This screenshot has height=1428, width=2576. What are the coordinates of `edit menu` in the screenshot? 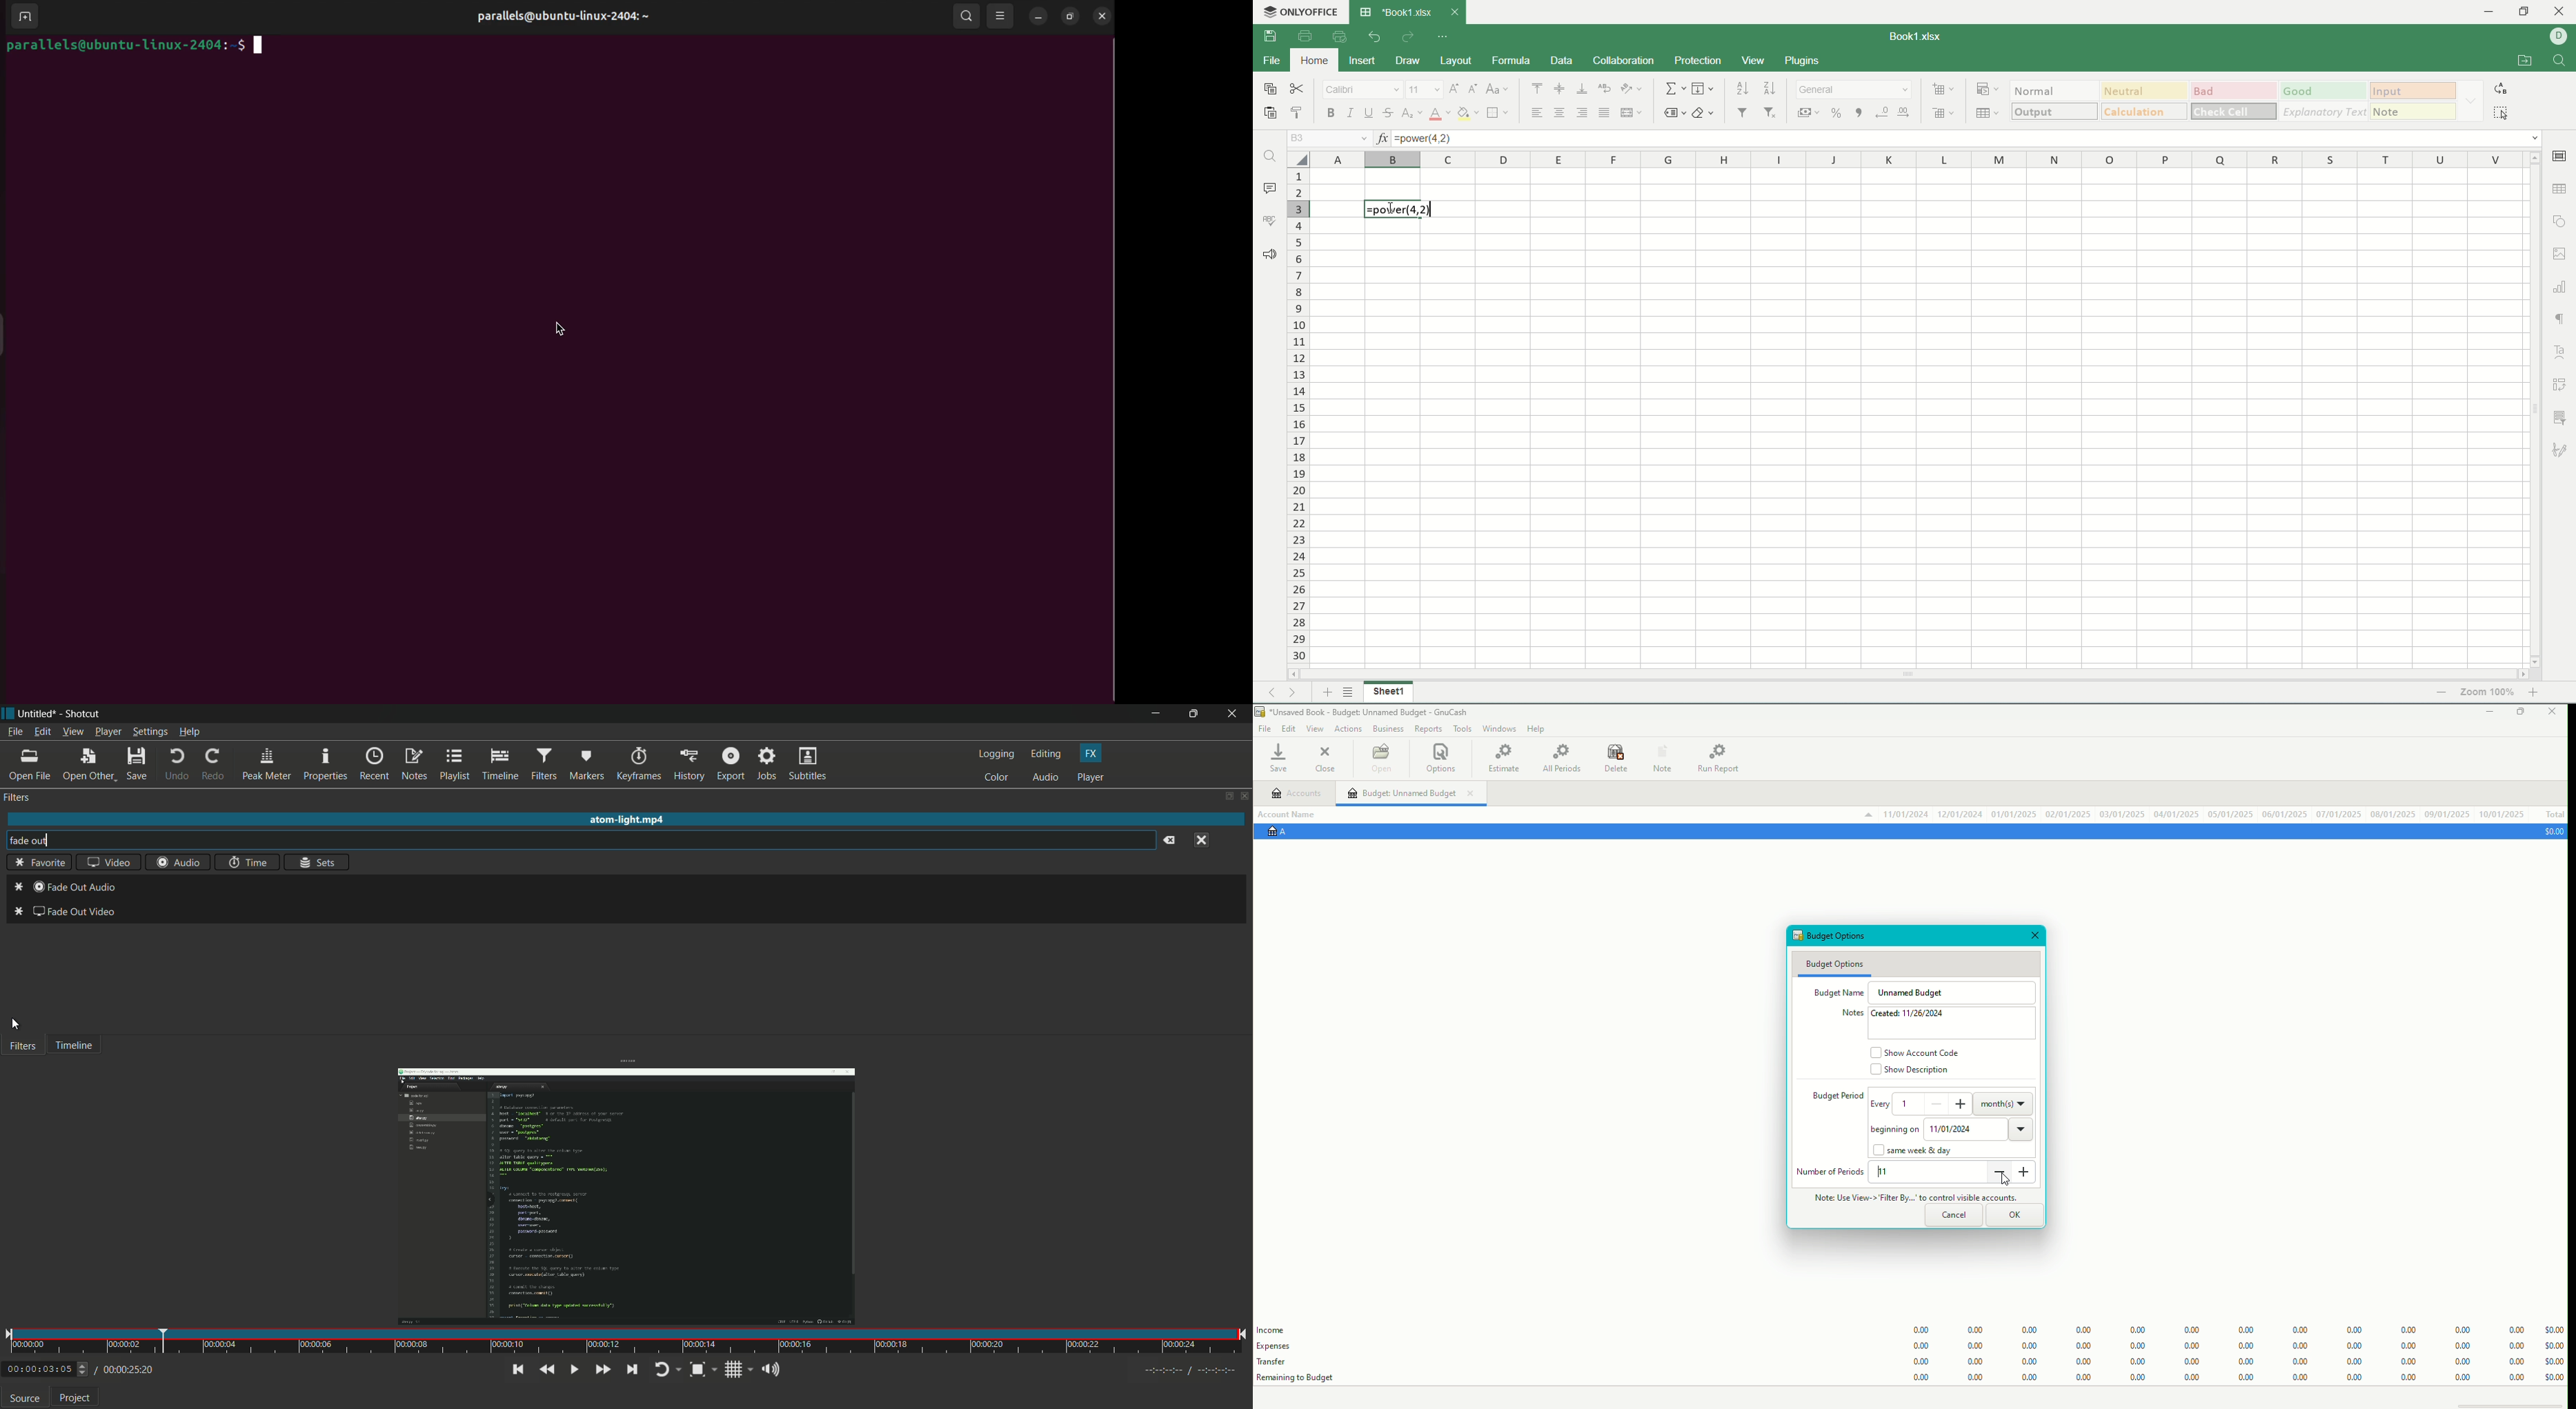 It's located at (41, 732).